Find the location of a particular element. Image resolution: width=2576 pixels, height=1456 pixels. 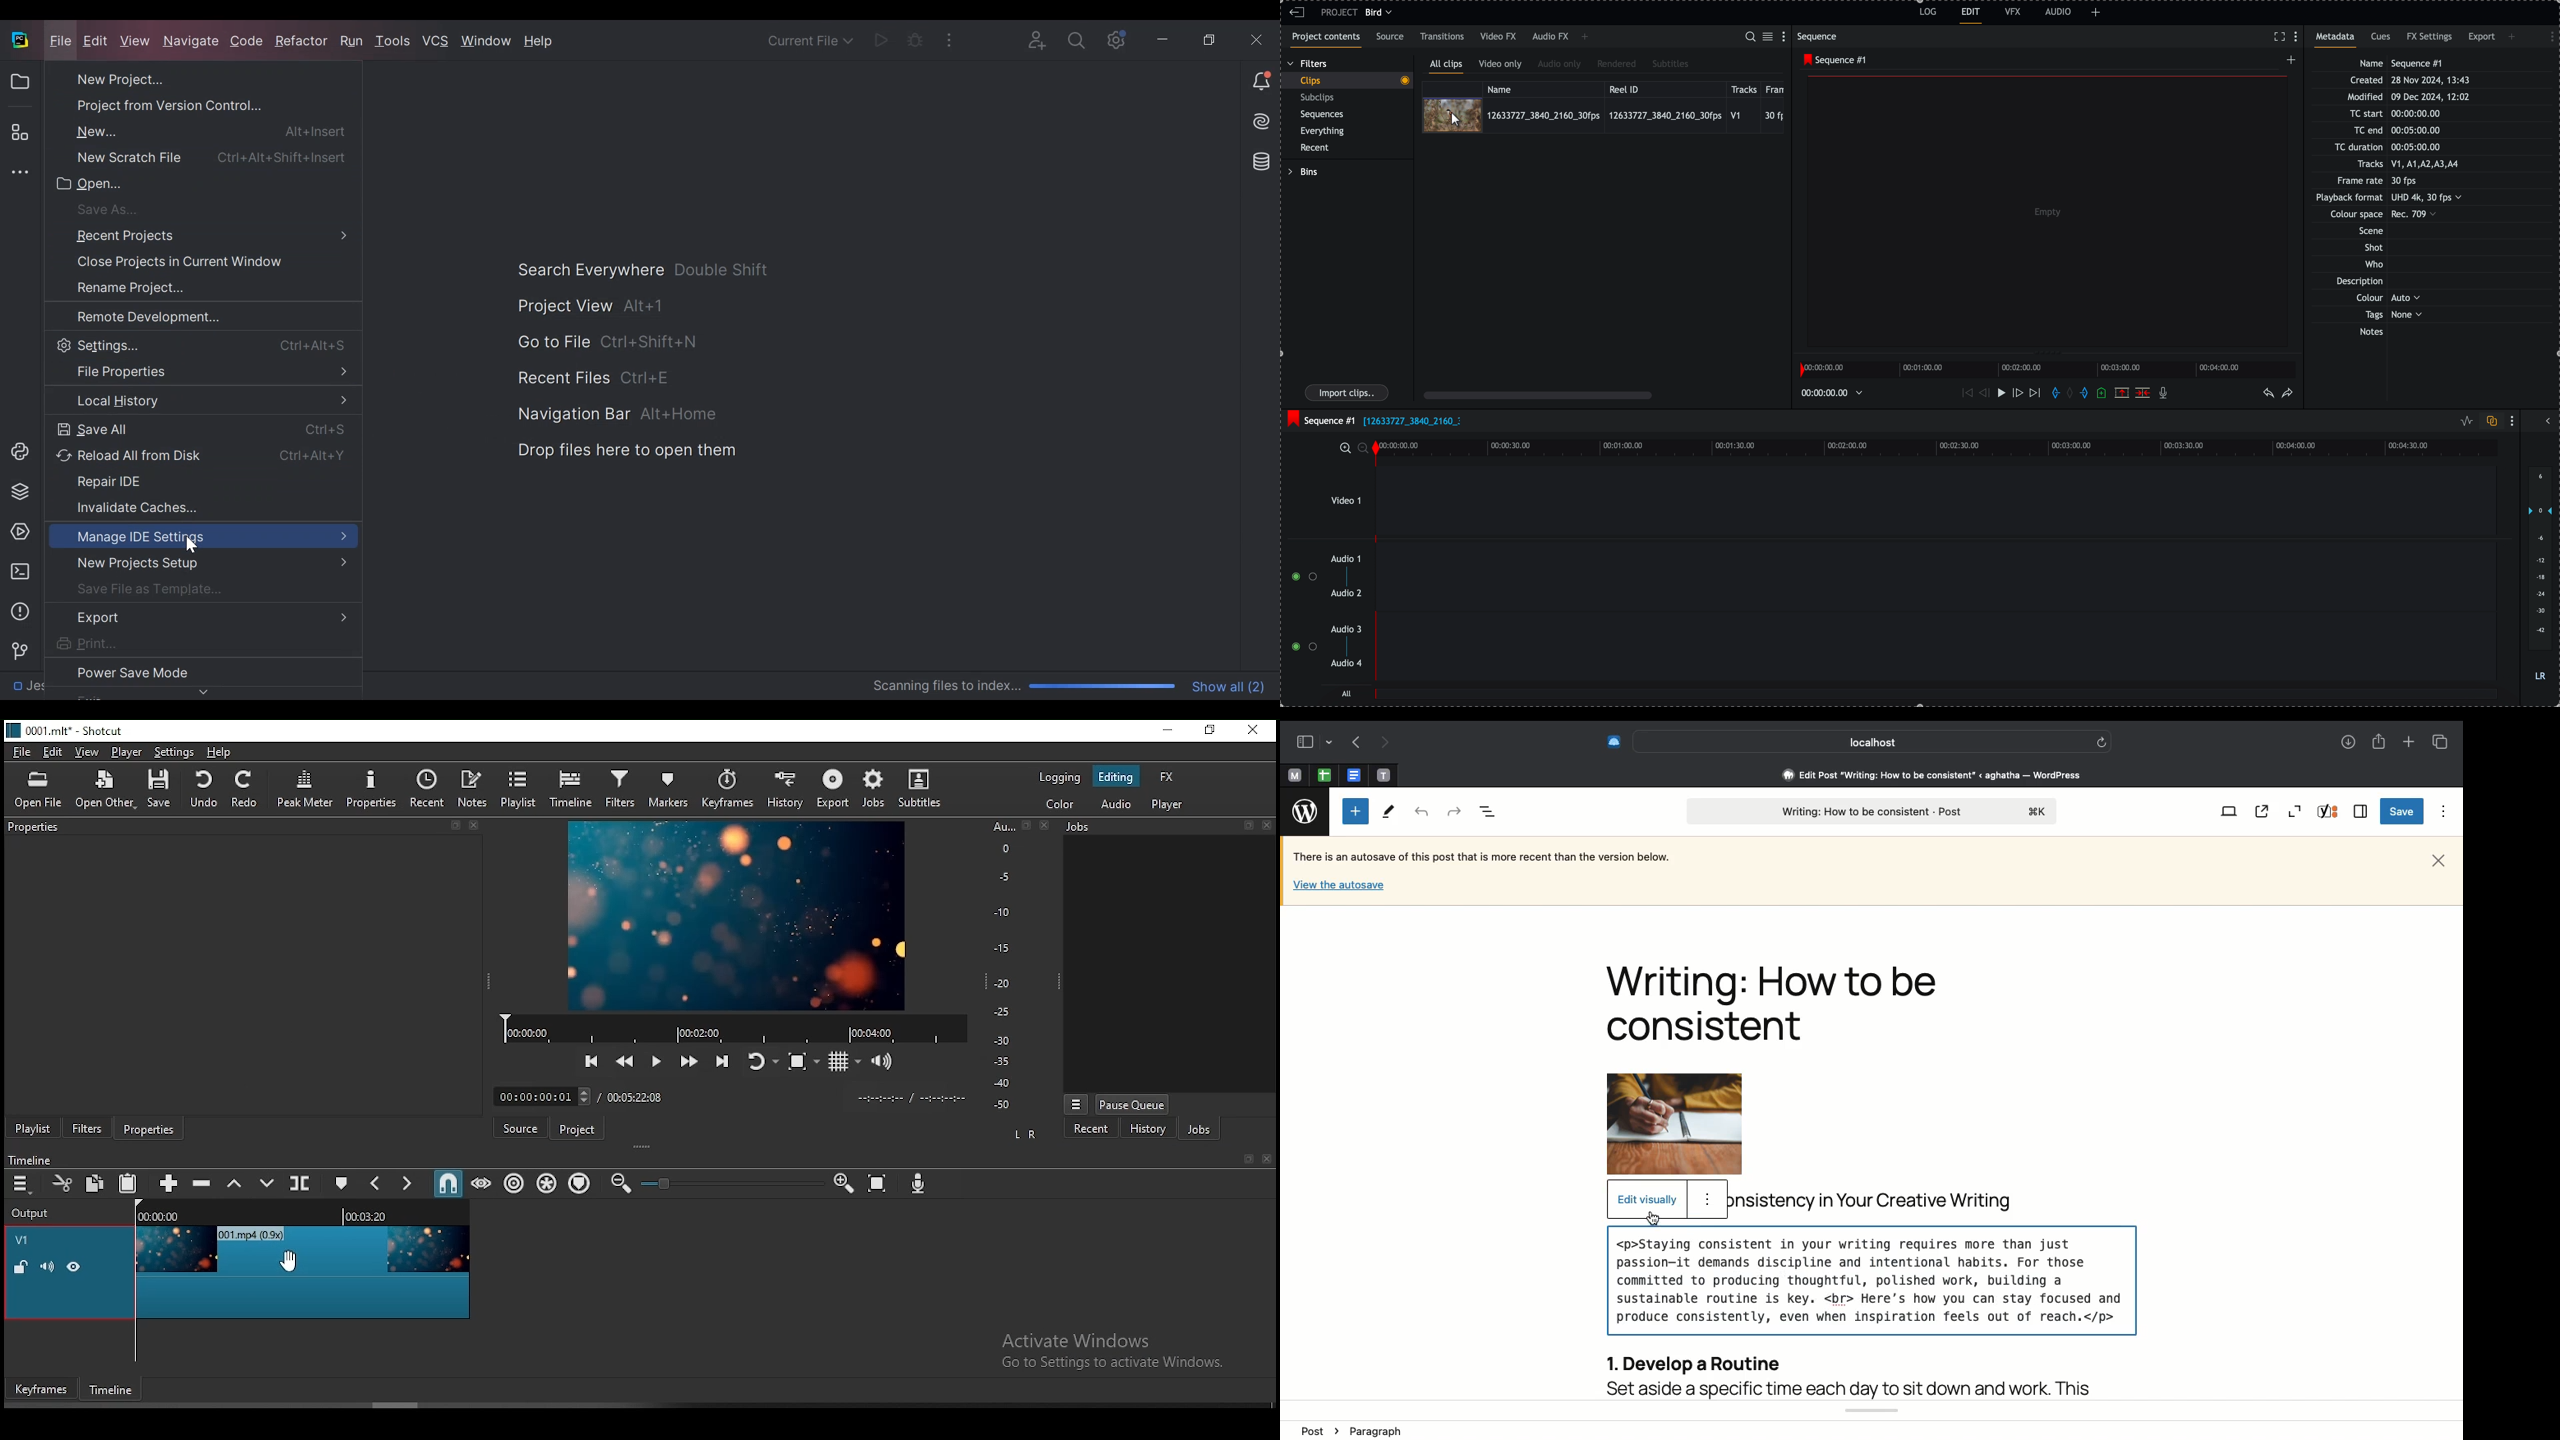

(un)mute is located at coordinates (53, 1268).